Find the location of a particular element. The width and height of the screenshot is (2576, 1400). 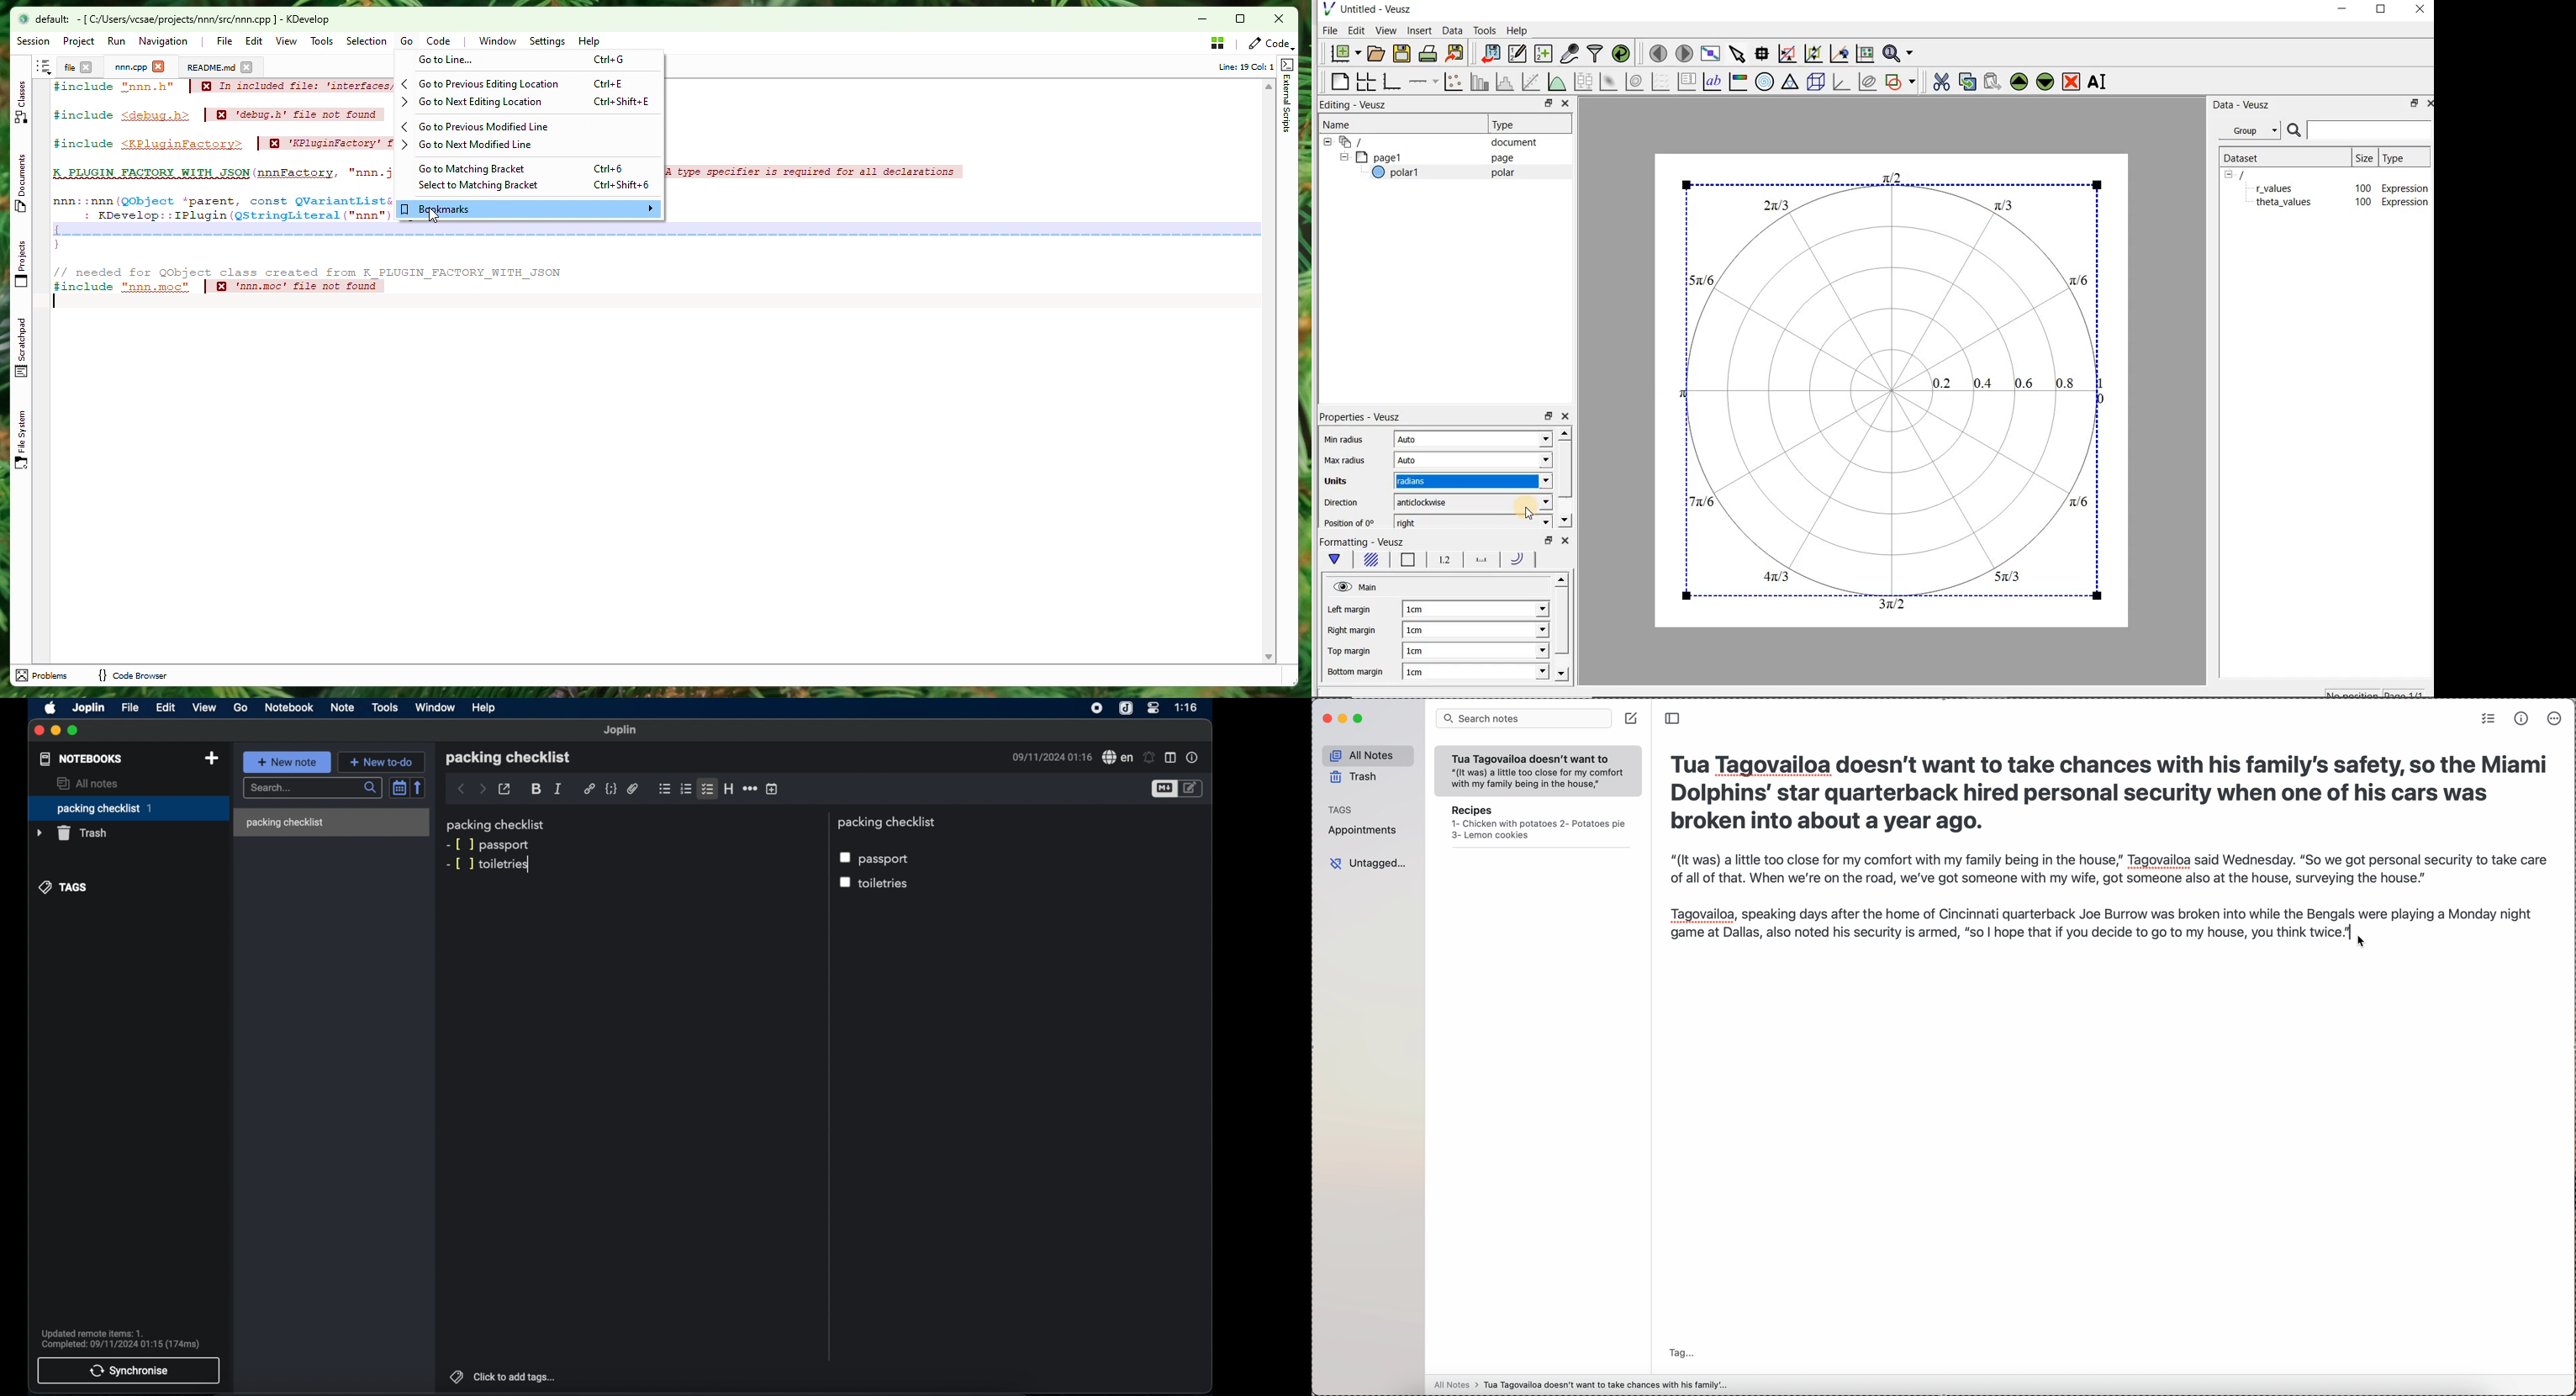

joplin is located at coordinates (90, 708).